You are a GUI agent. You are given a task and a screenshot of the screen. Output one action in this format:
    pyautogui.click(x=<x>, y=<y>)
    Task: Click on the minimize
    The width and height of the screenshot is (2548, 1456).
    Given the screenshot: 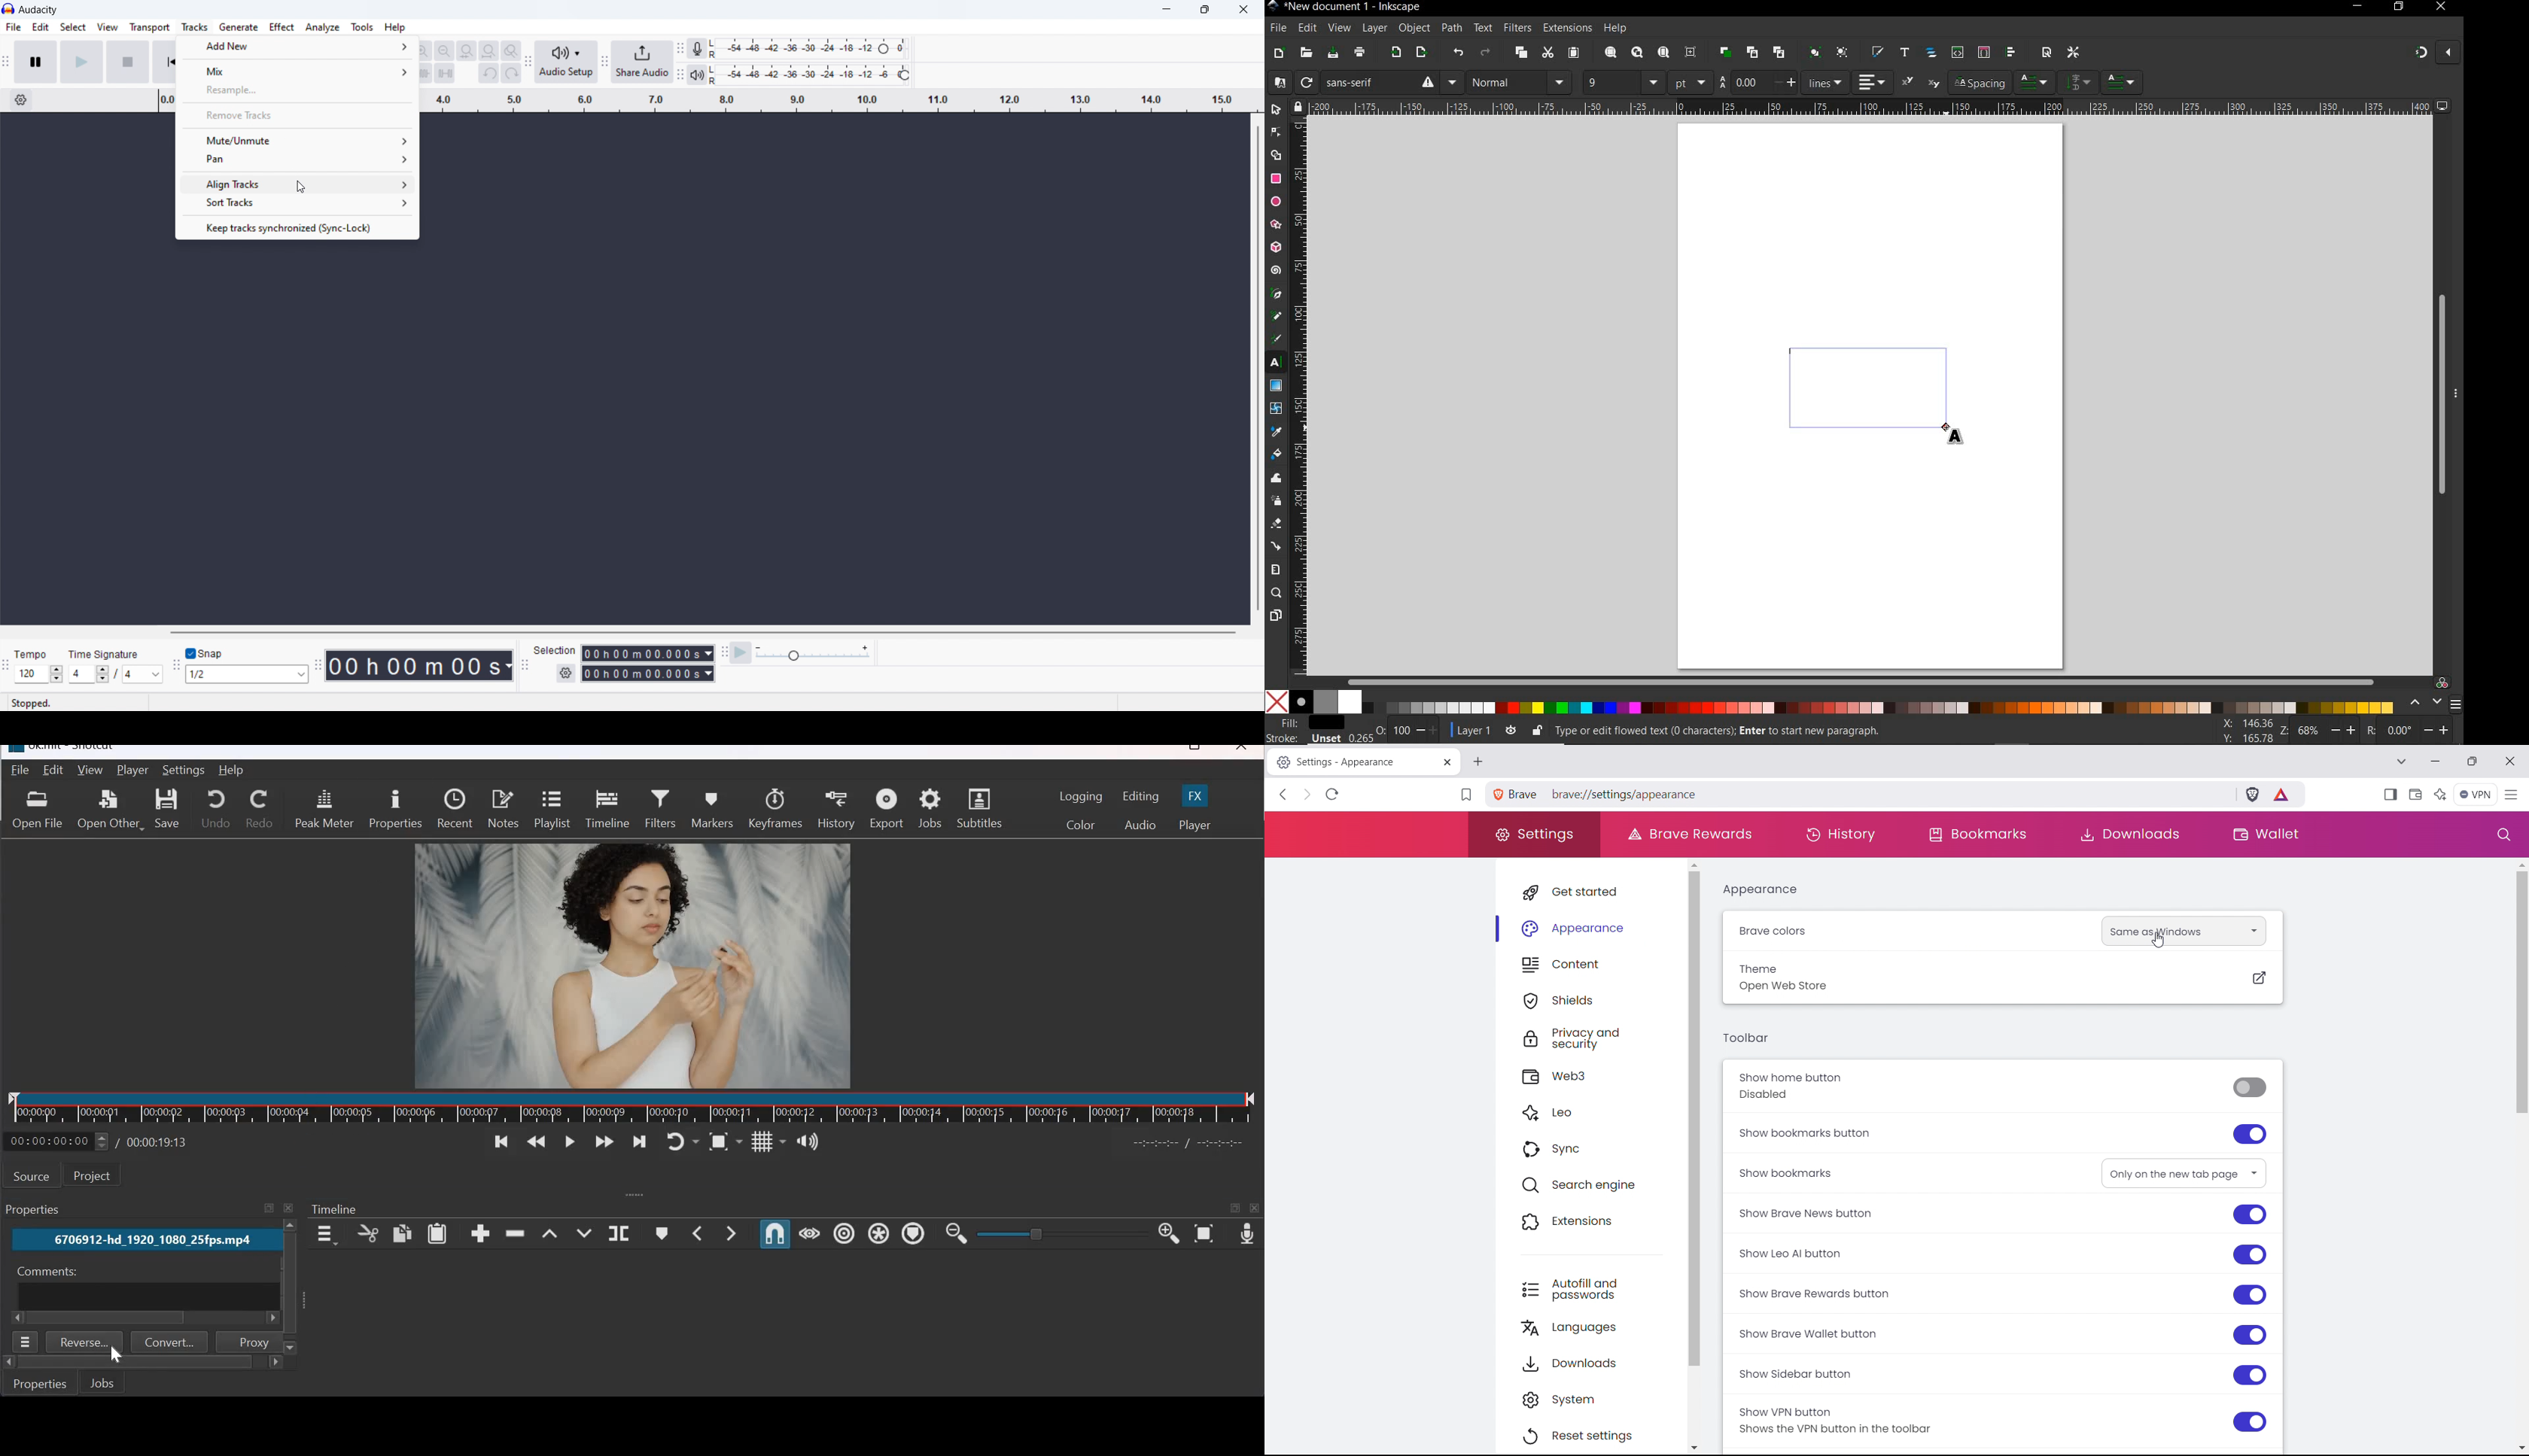 What is the action you would take?
    pyautogui.click(x=1164, y=11)
    